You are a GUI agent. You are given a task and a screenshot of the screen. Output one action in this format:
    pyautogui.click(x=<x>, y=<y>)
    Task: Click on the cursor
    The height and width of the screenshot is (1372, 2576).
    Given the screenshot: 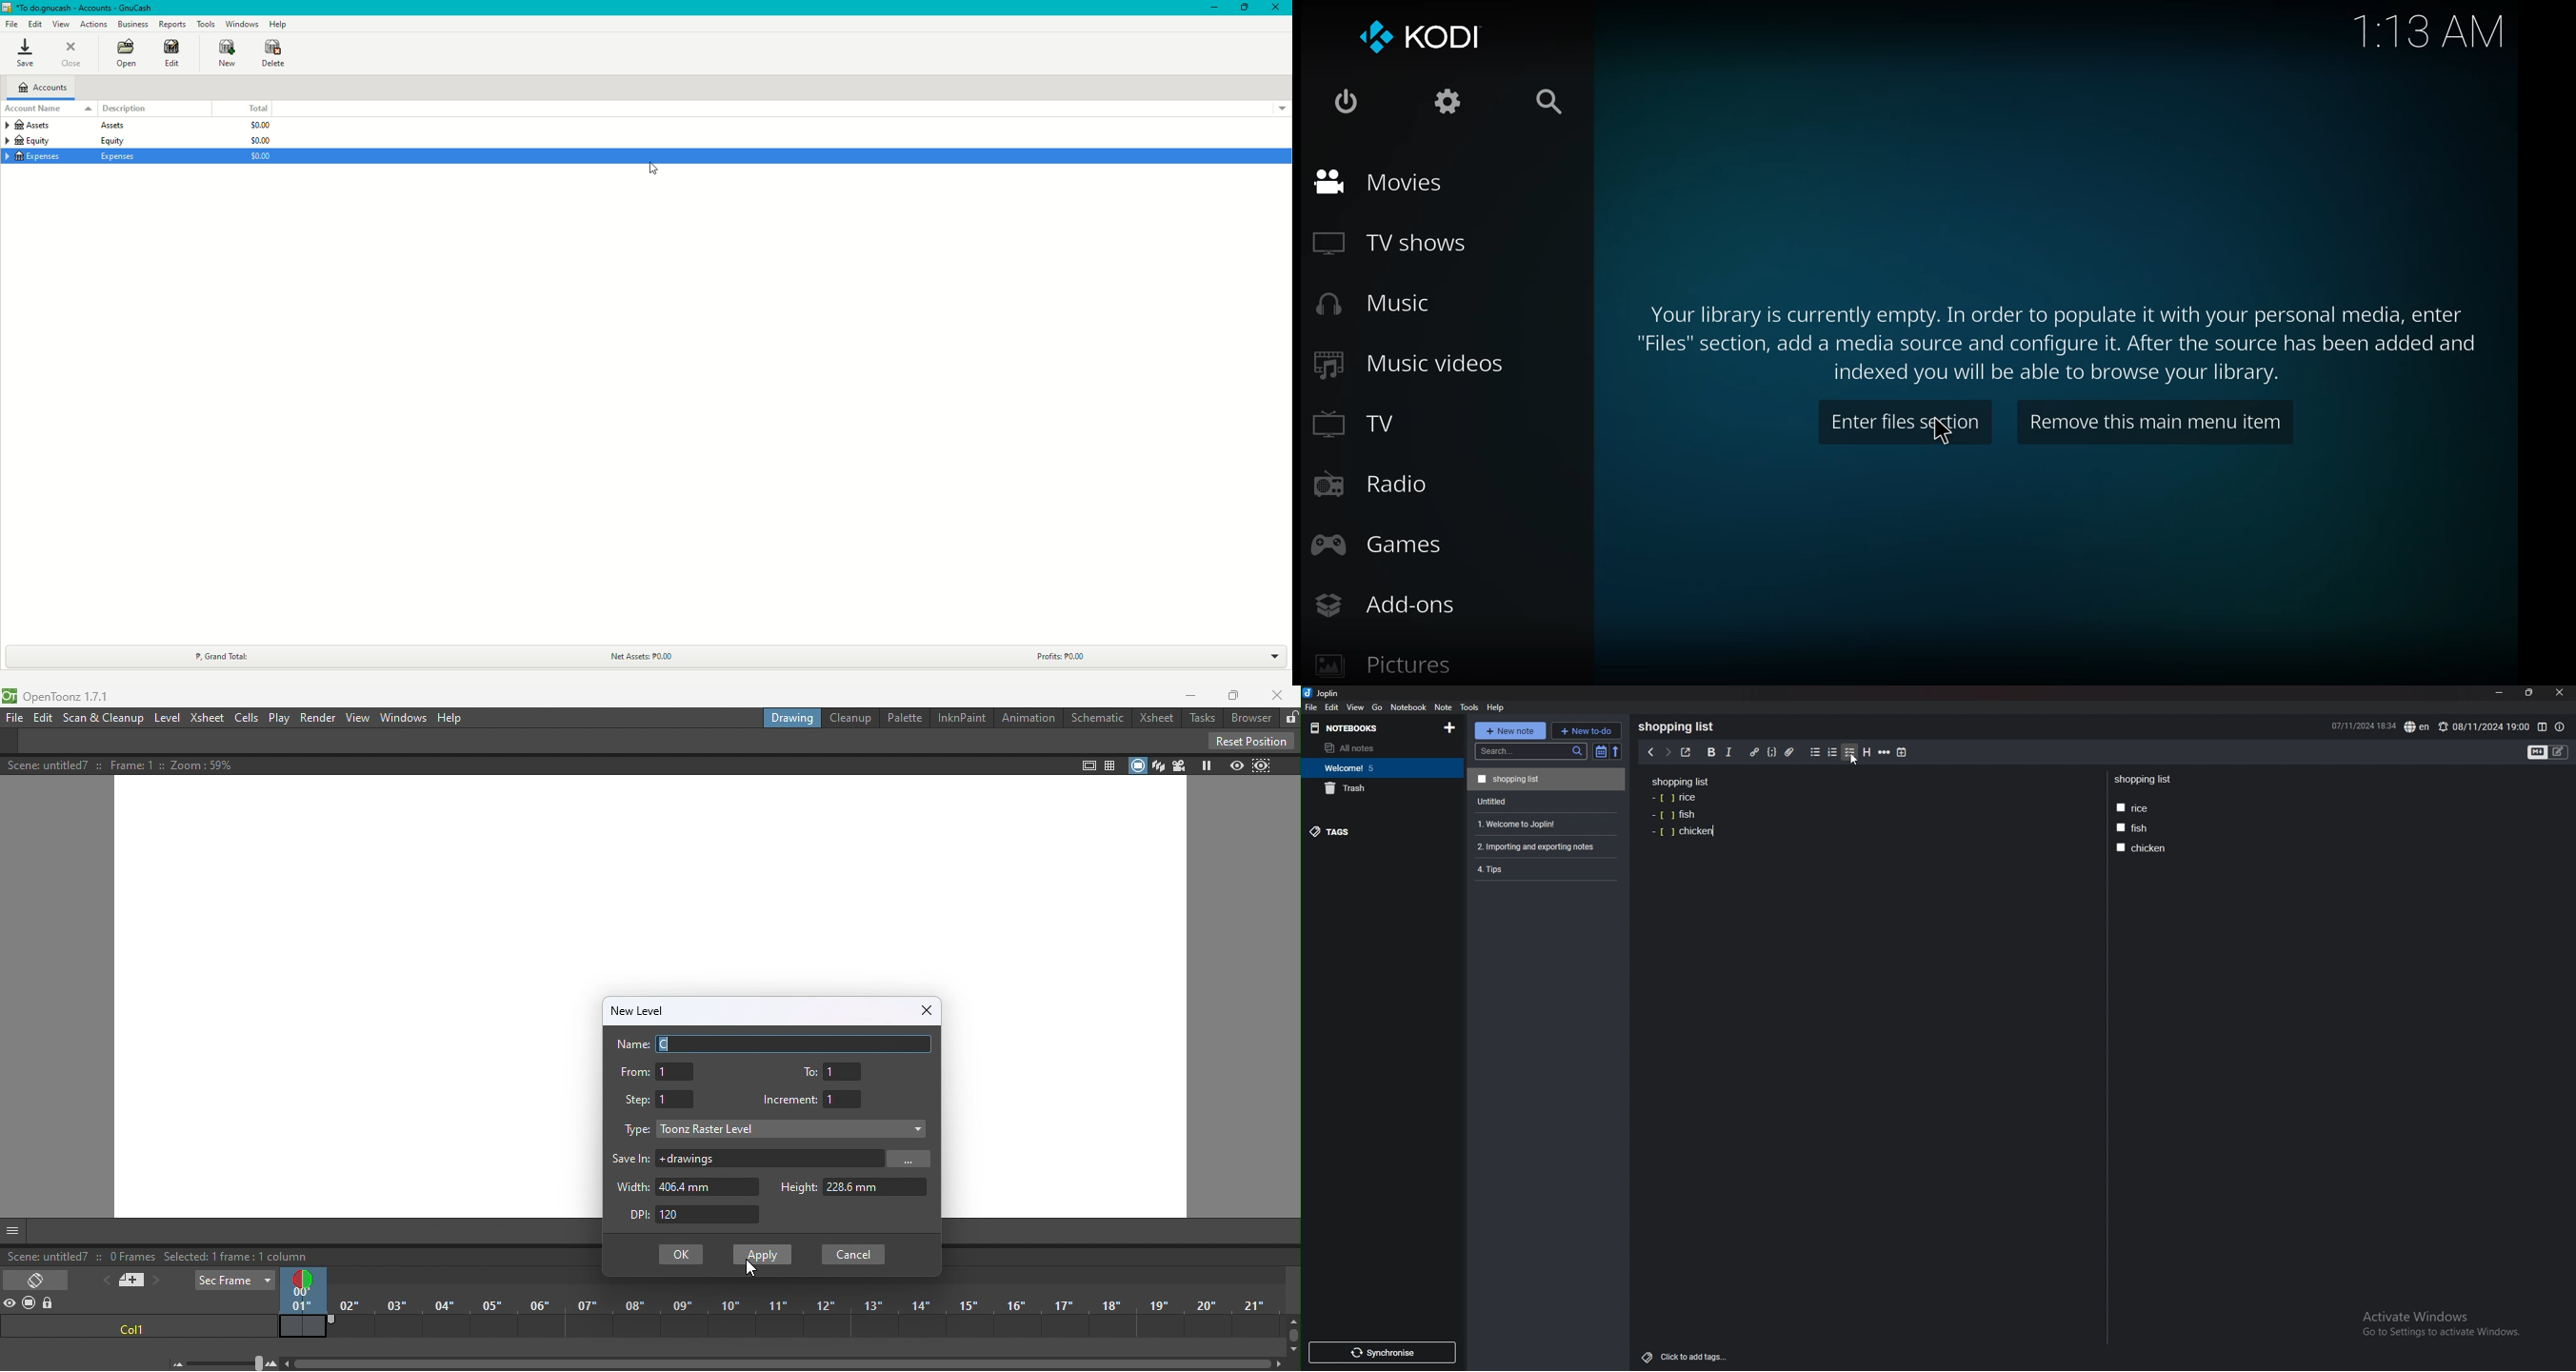 What is the action you would take?
    pyautogui.click(x=1854, y=760)
    